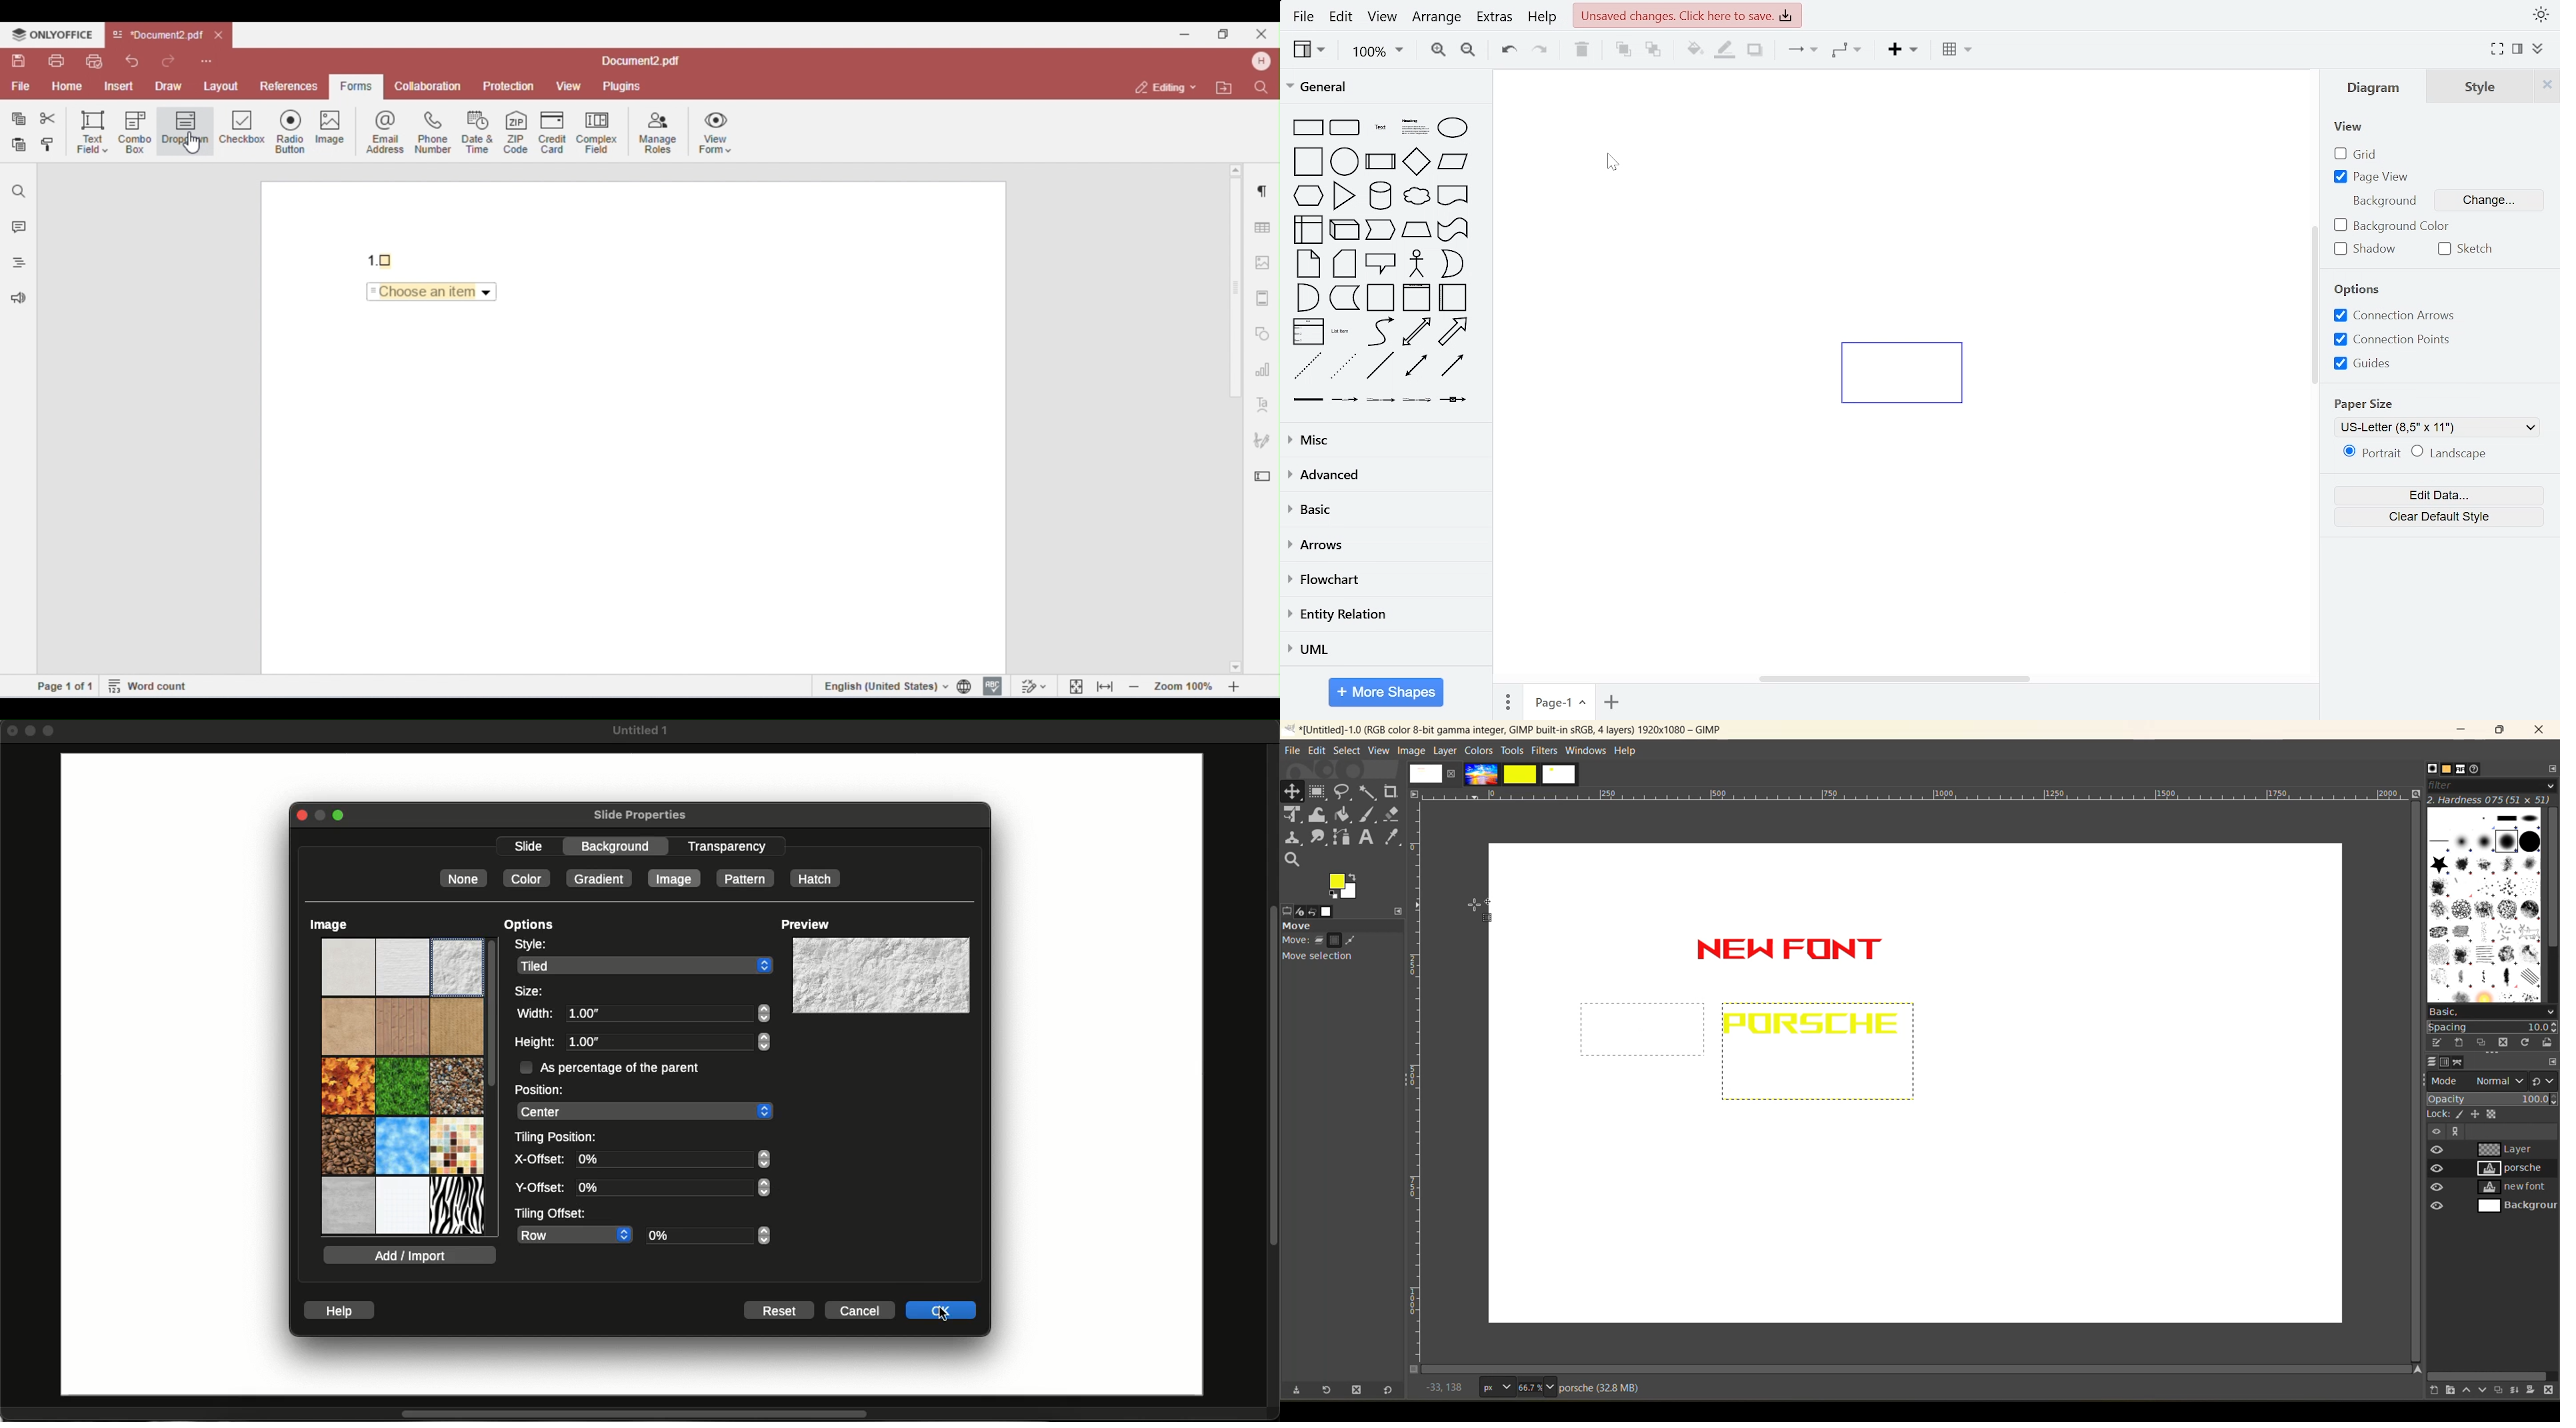 This screenshot has height=1428, width=2576. What do you see at coordinates (1292, 816) in the screenshot?
I see `Unified transform tool` at bounding box center [1292, 816].